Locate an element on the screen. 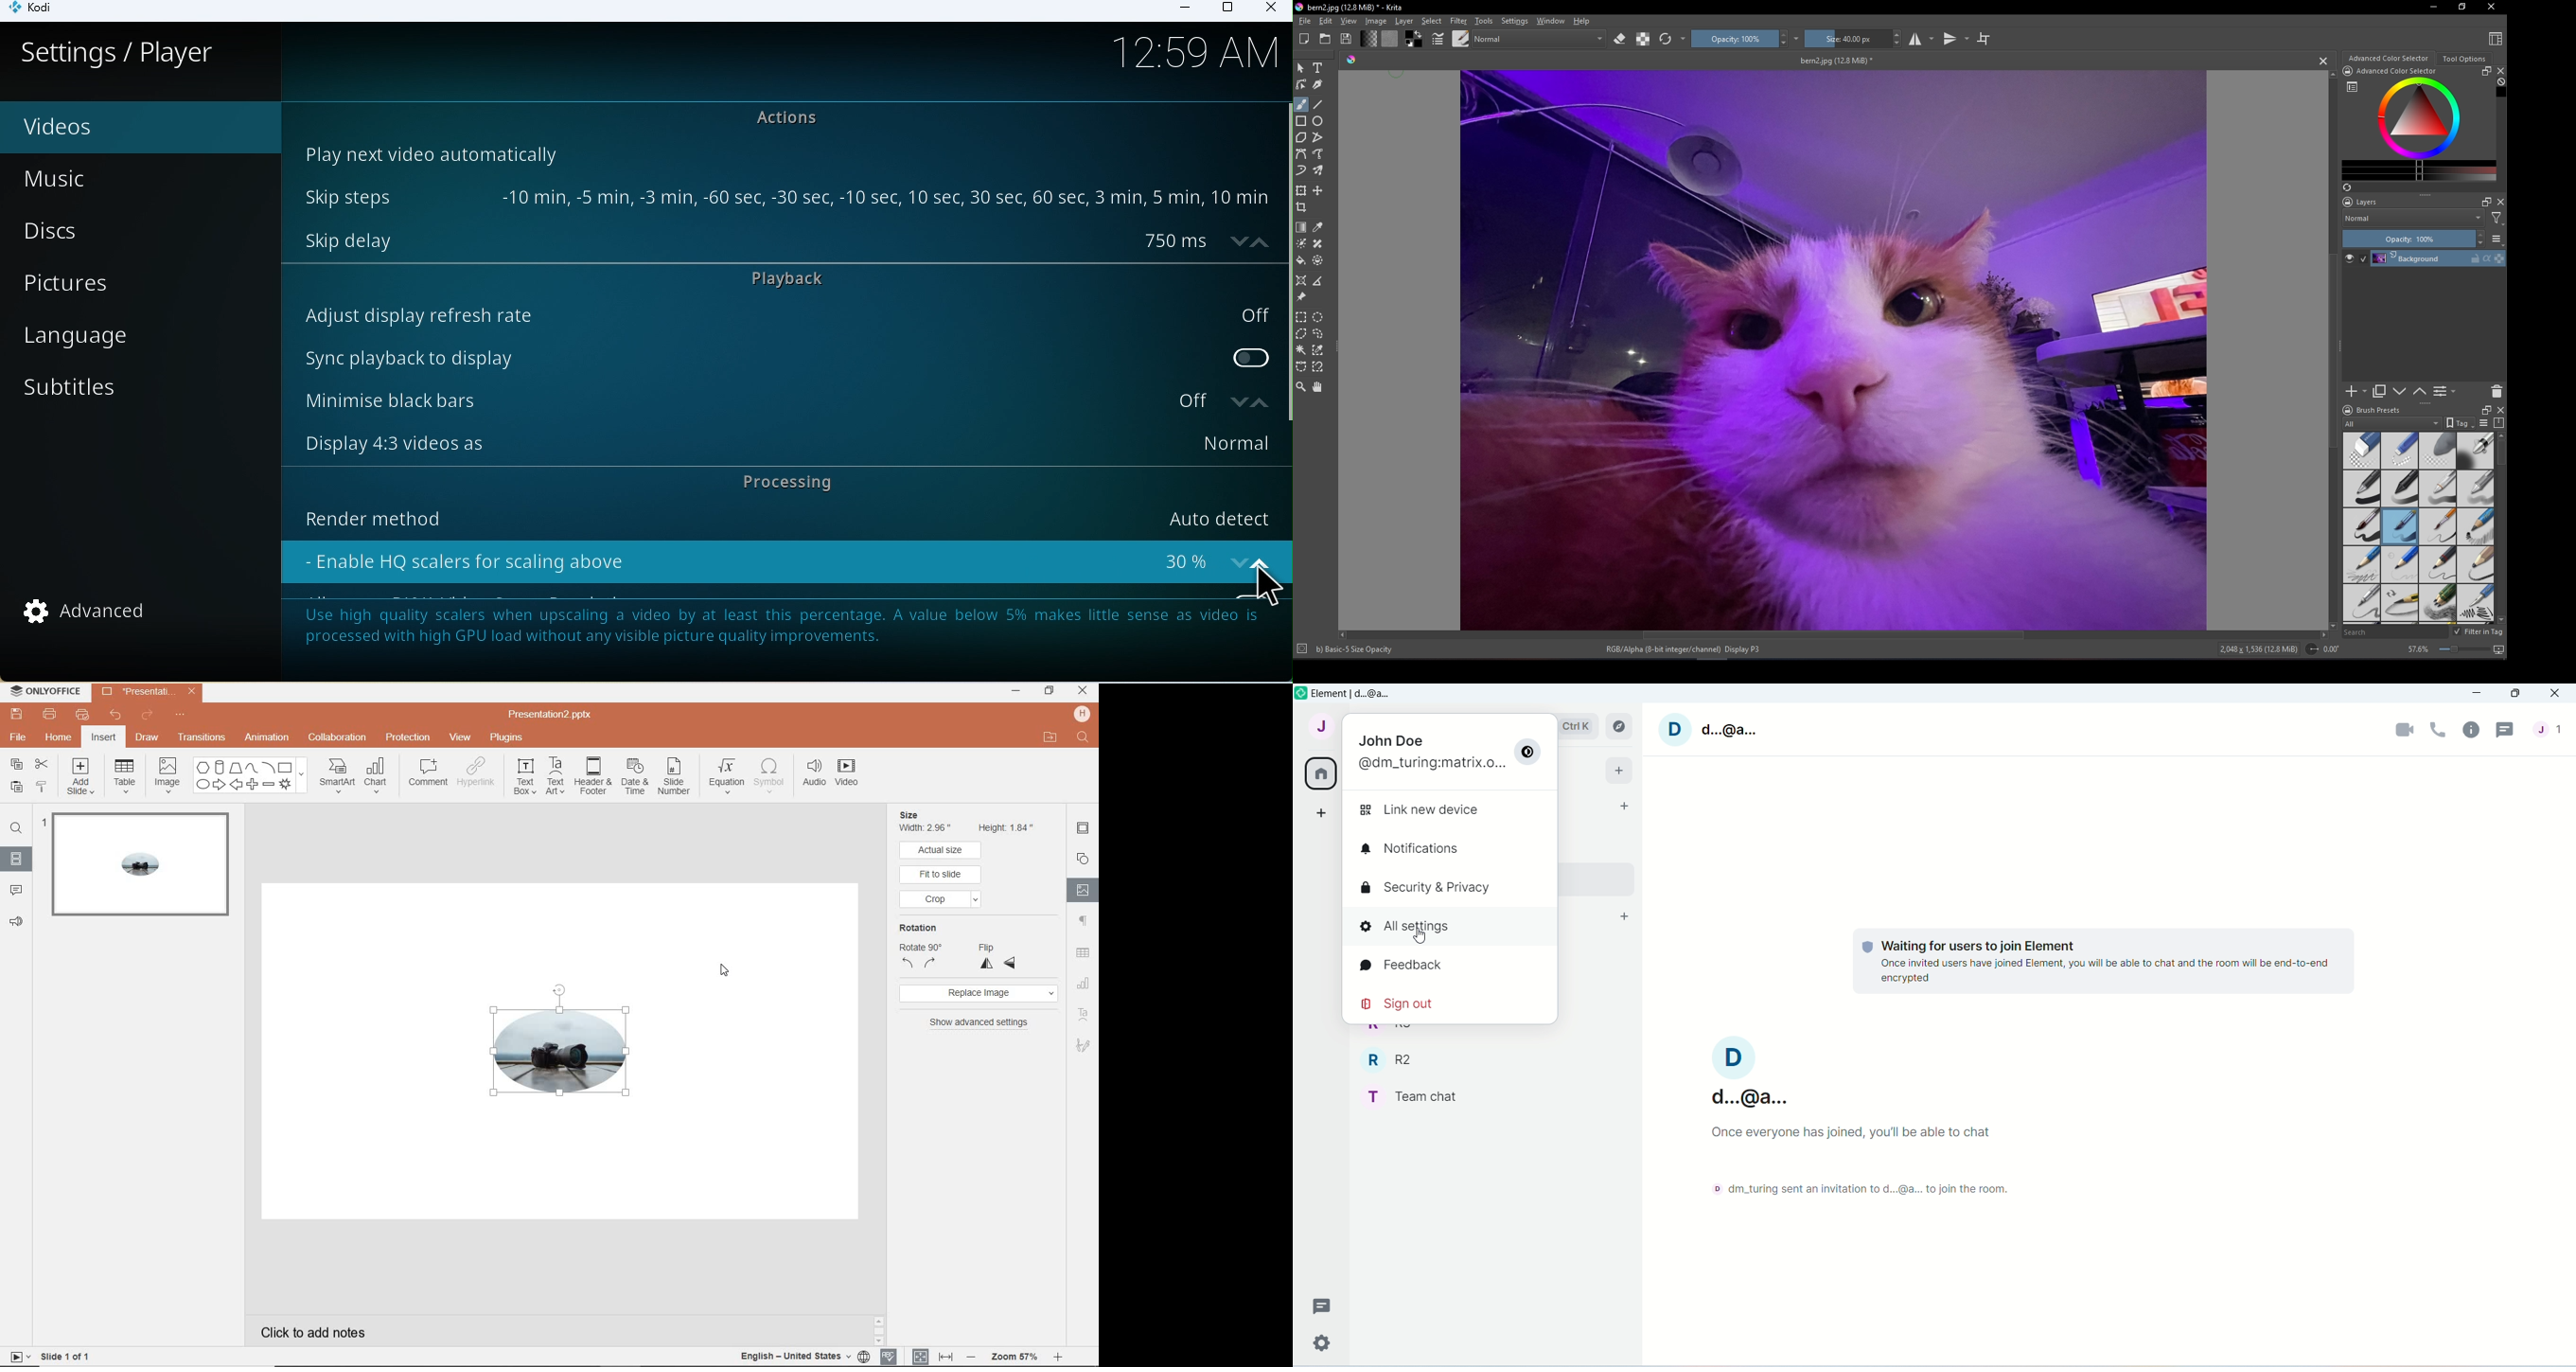 This screenshot has height=1372, width=2576. Bezier line tool is located at coordinates (1302, 154).